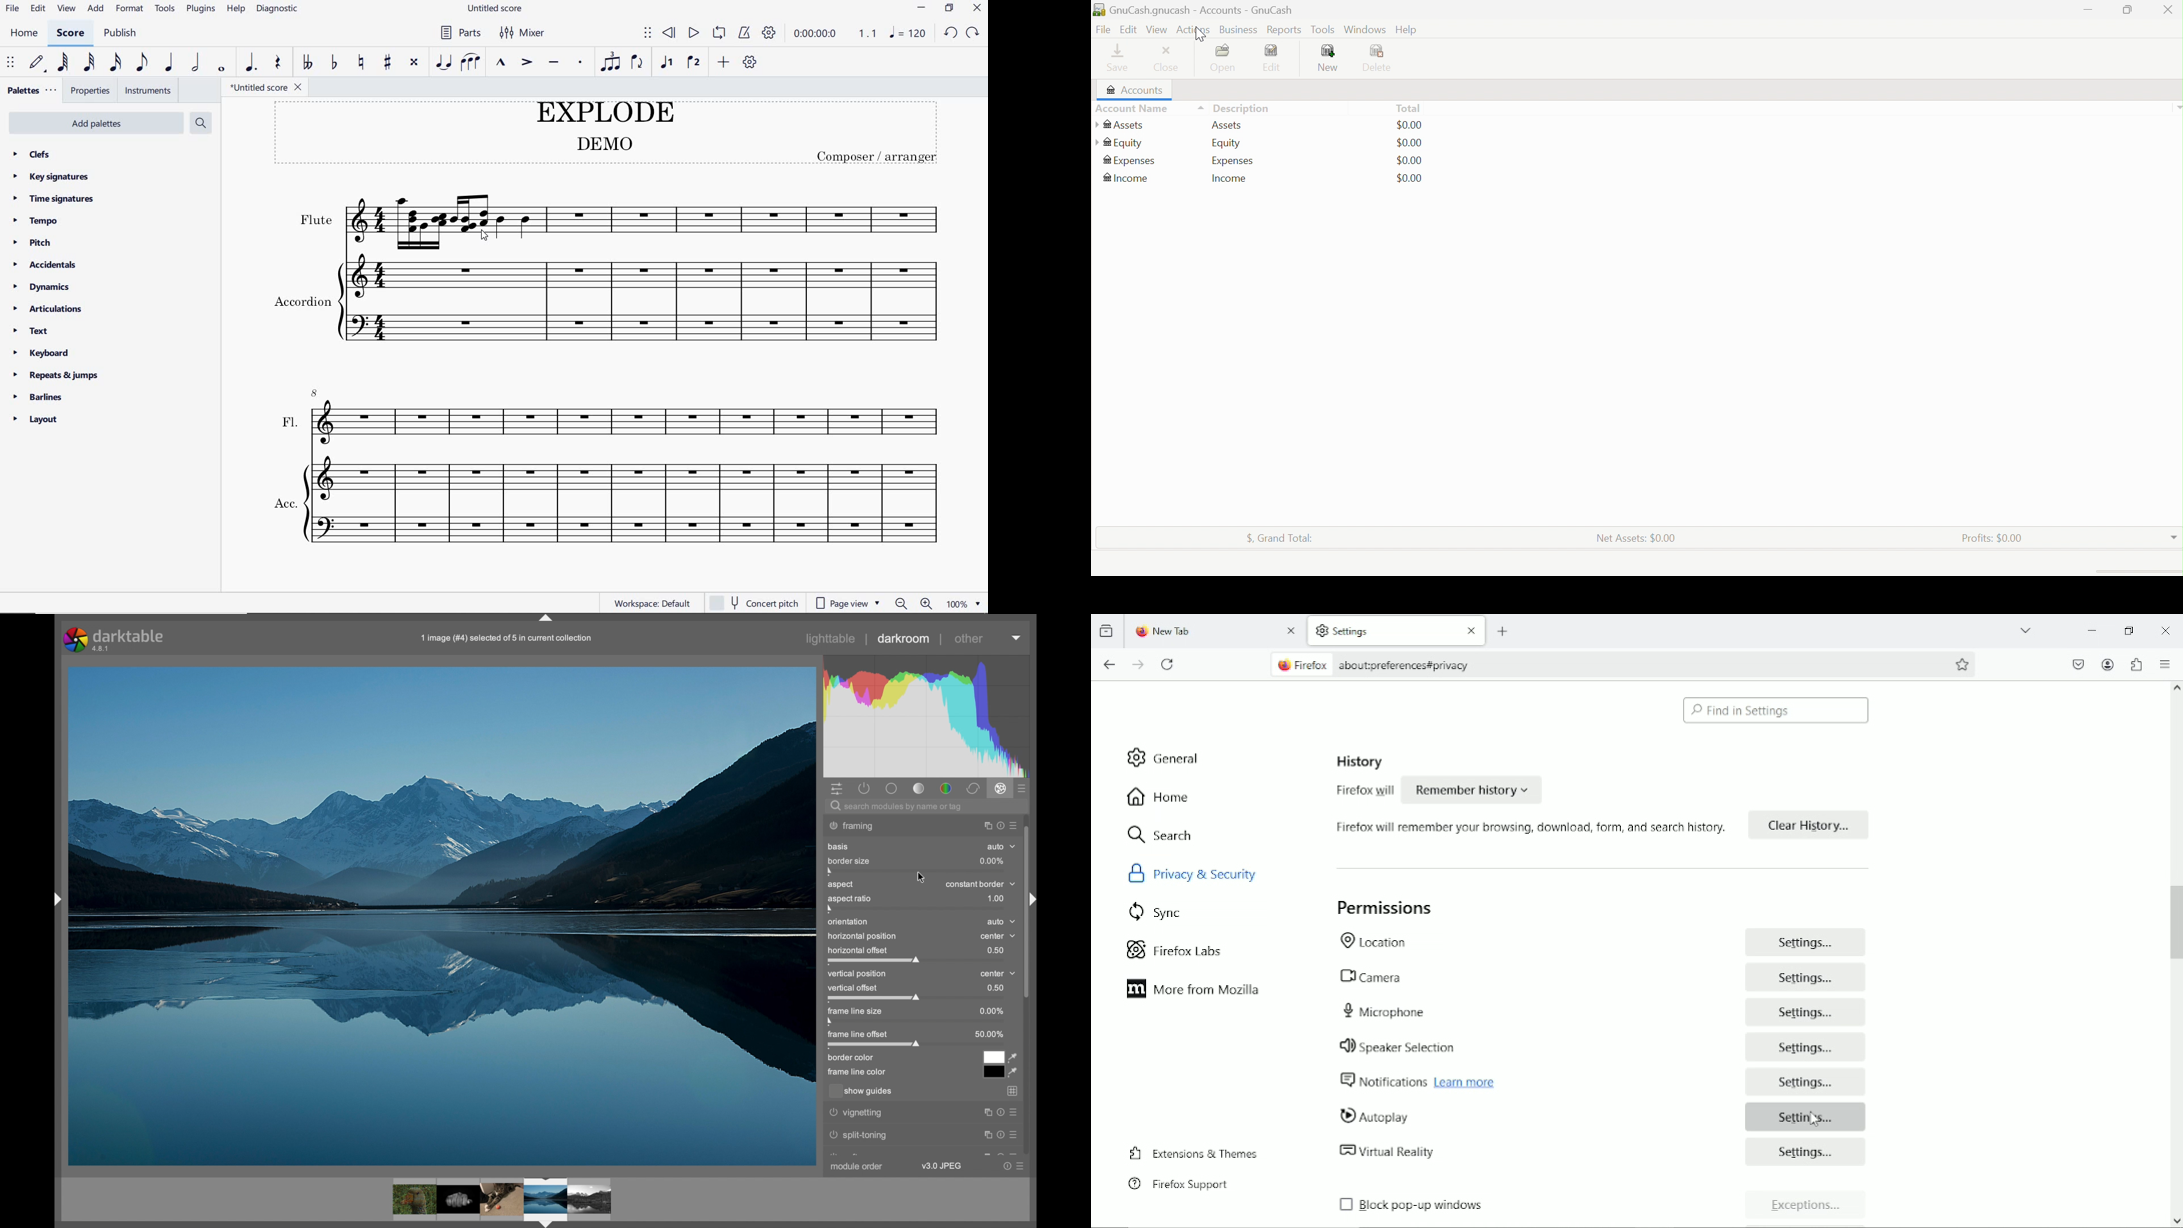 The width and height of the screenshot is (2184, 1232). Describe the element at coordinates (1120, 142) in the screenshot. I see `Equity` at that location.